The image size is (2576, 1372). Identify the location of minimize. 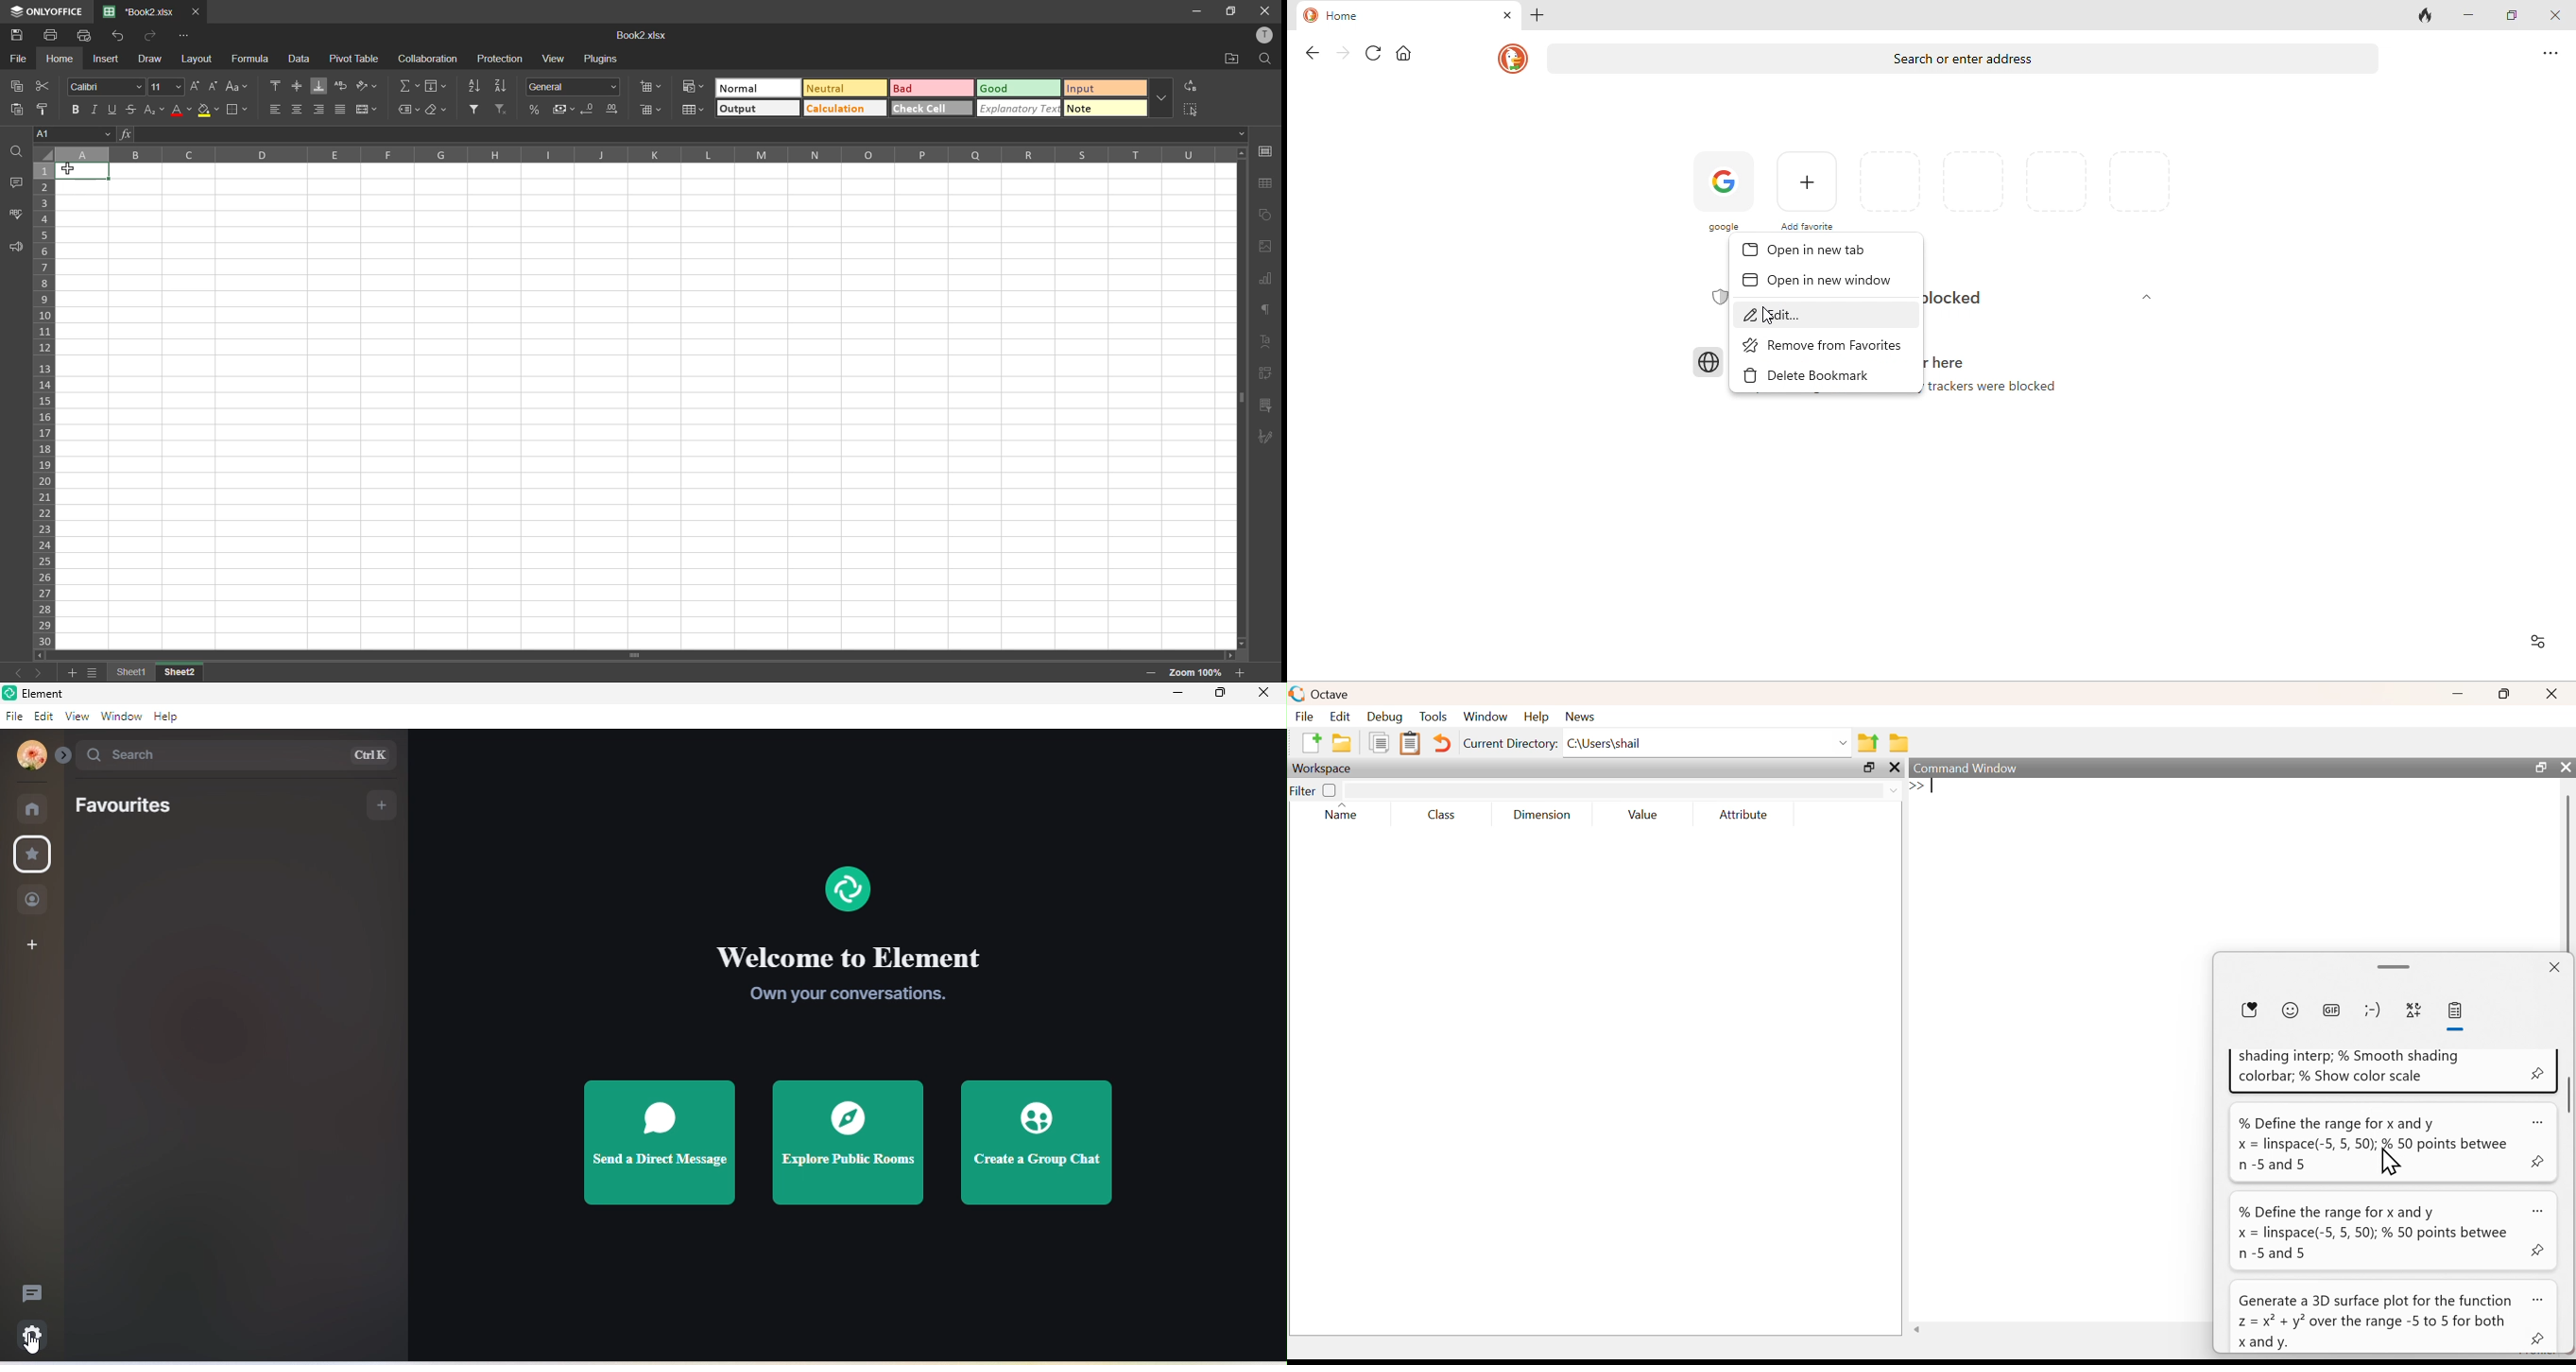
(2458, 694).